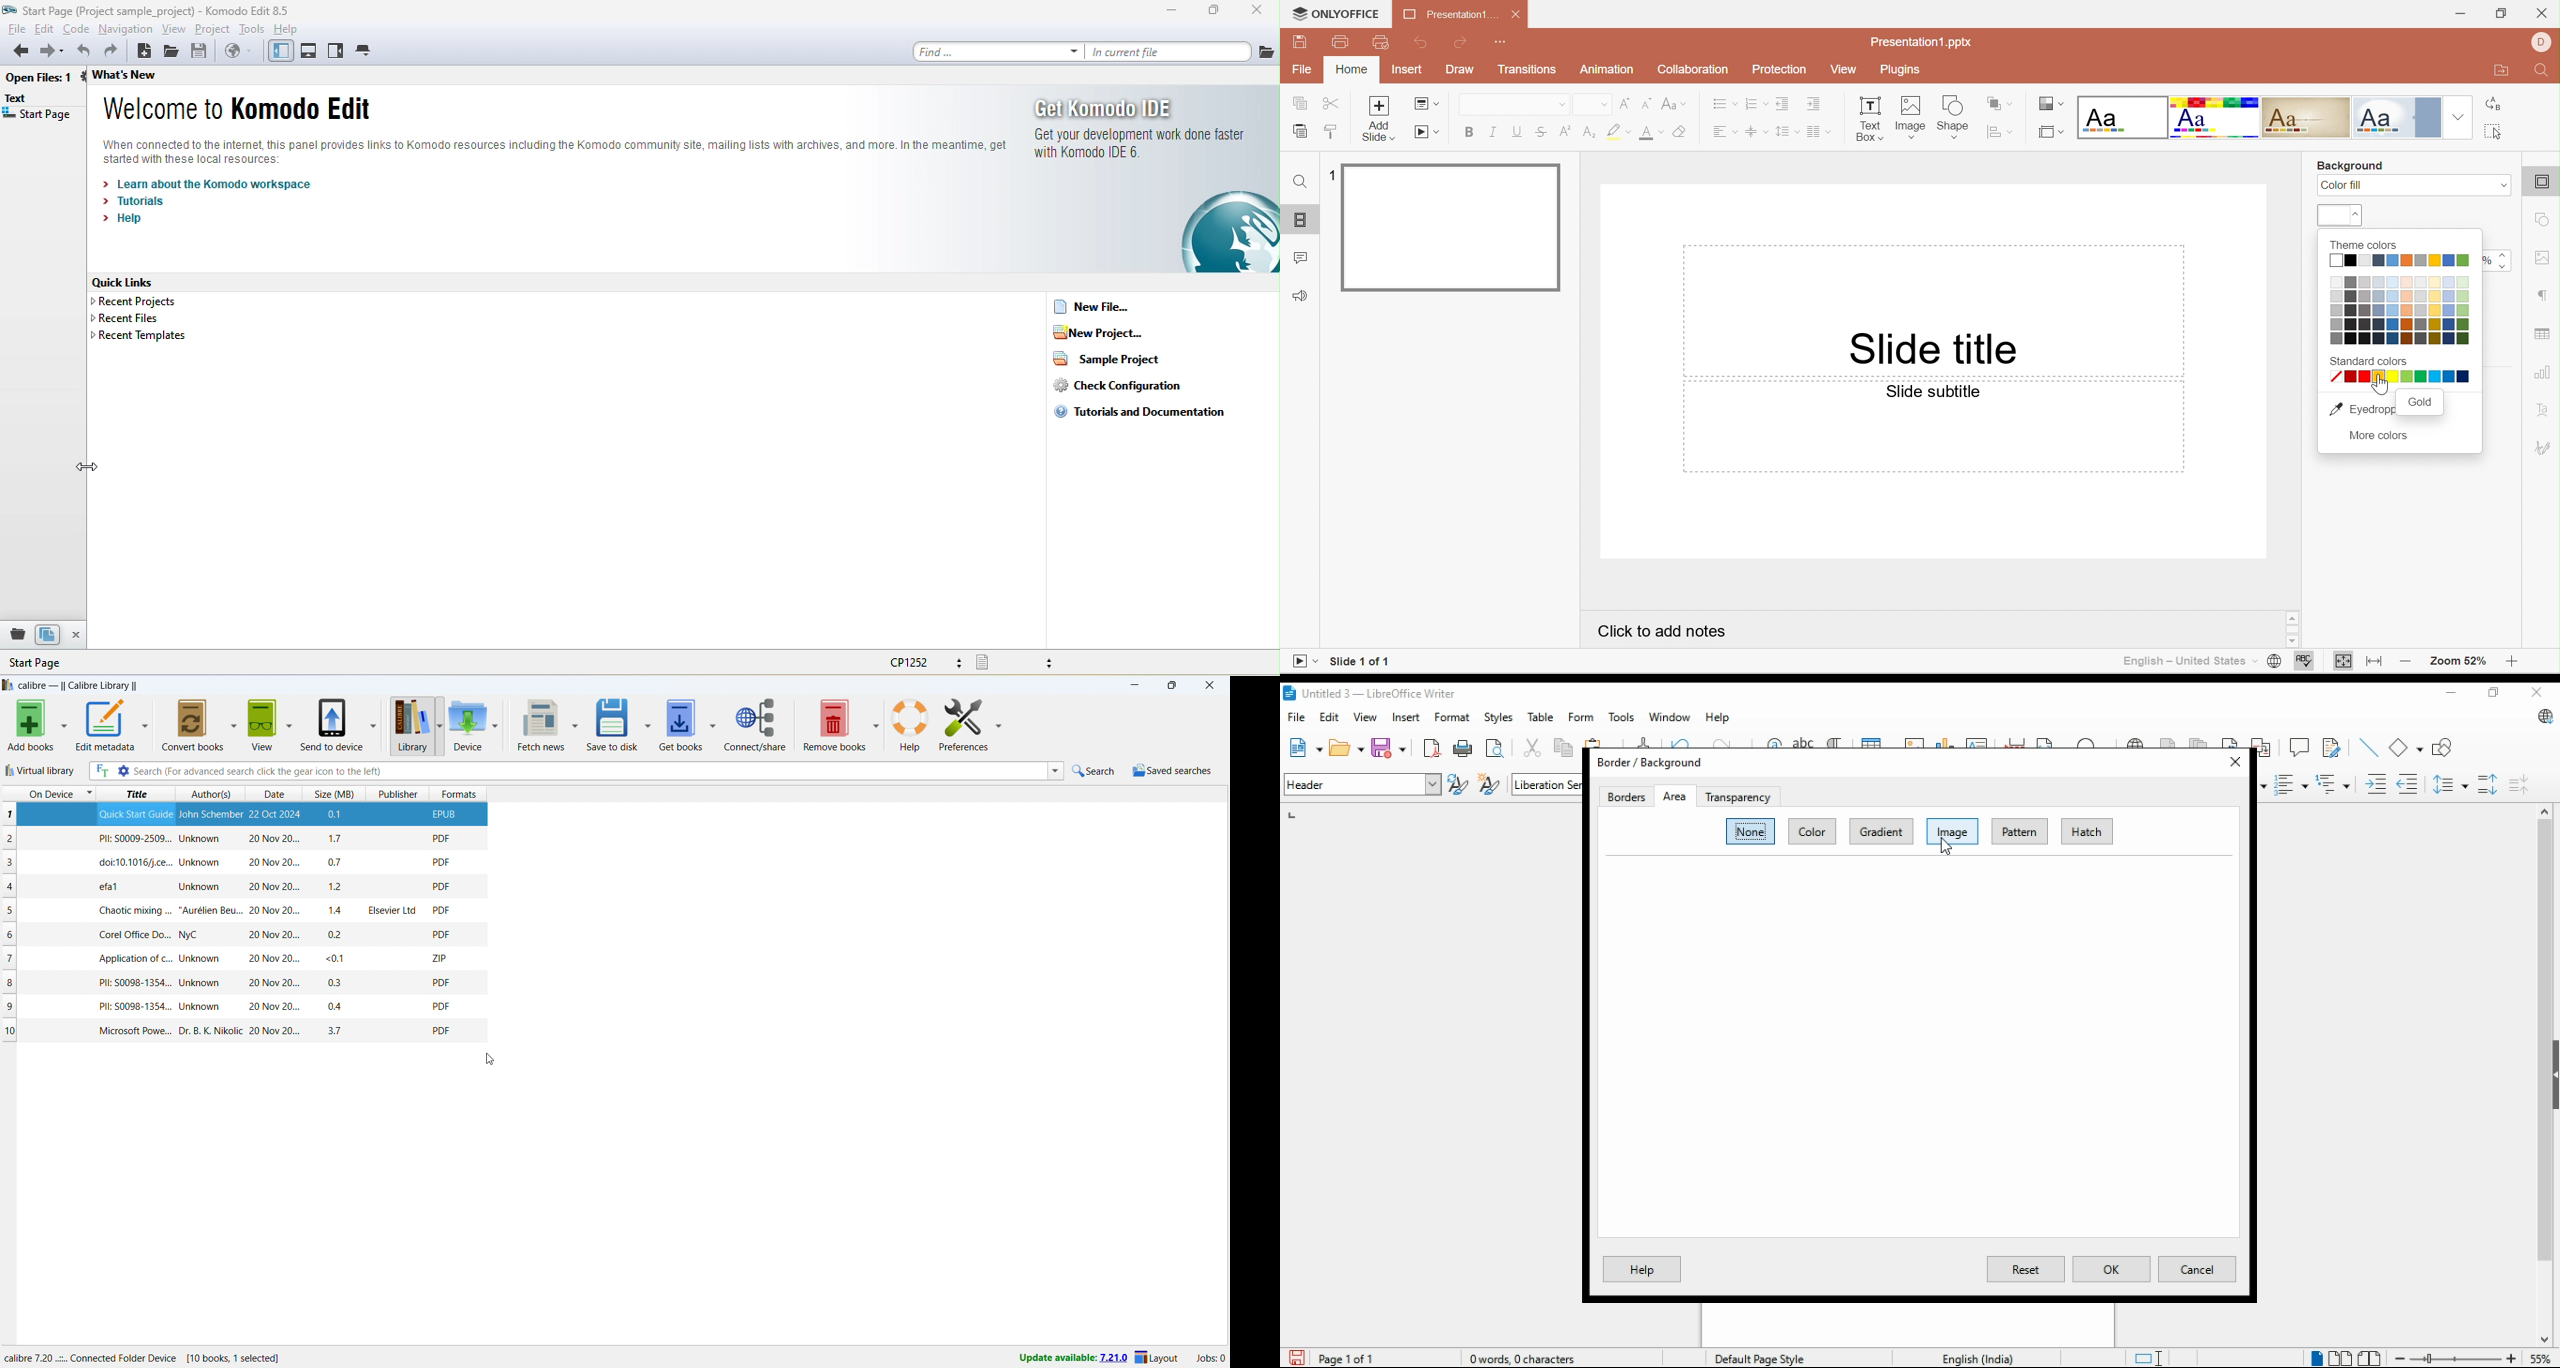 The height and width of the screenshot is (1372, 2576). I want to click on enter search string, so click(588, 770).